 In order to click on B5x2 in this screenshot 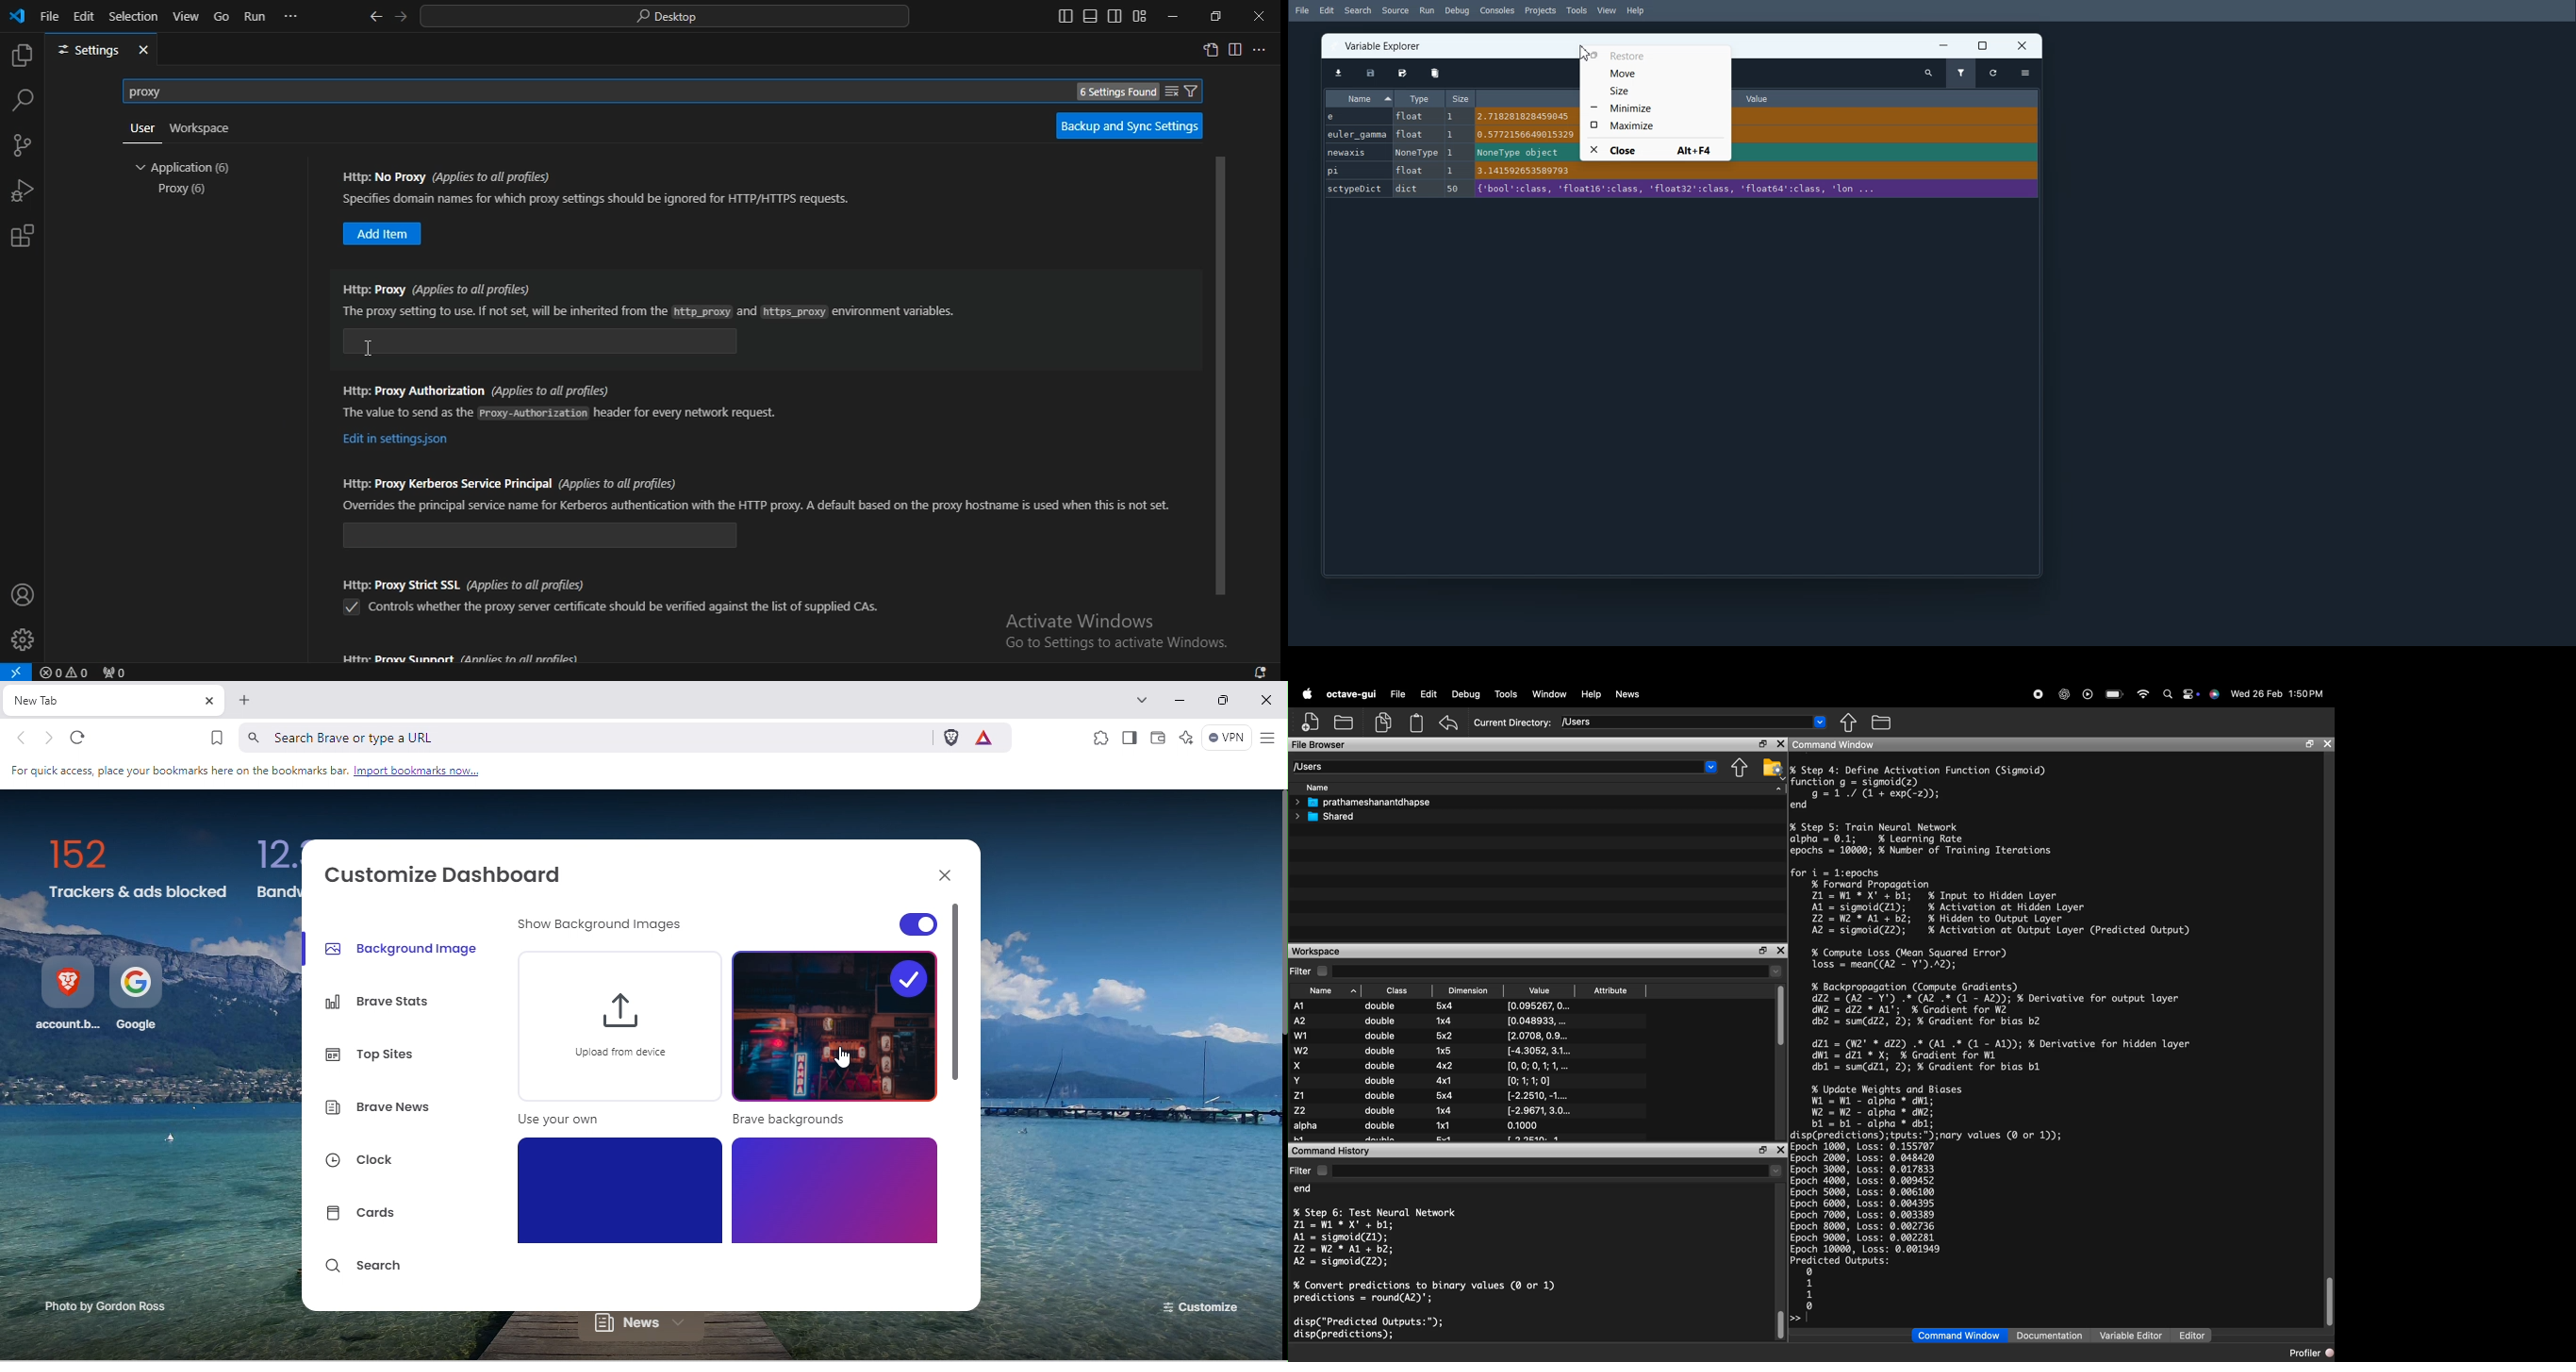, I will do `click(1446, 1035)`.